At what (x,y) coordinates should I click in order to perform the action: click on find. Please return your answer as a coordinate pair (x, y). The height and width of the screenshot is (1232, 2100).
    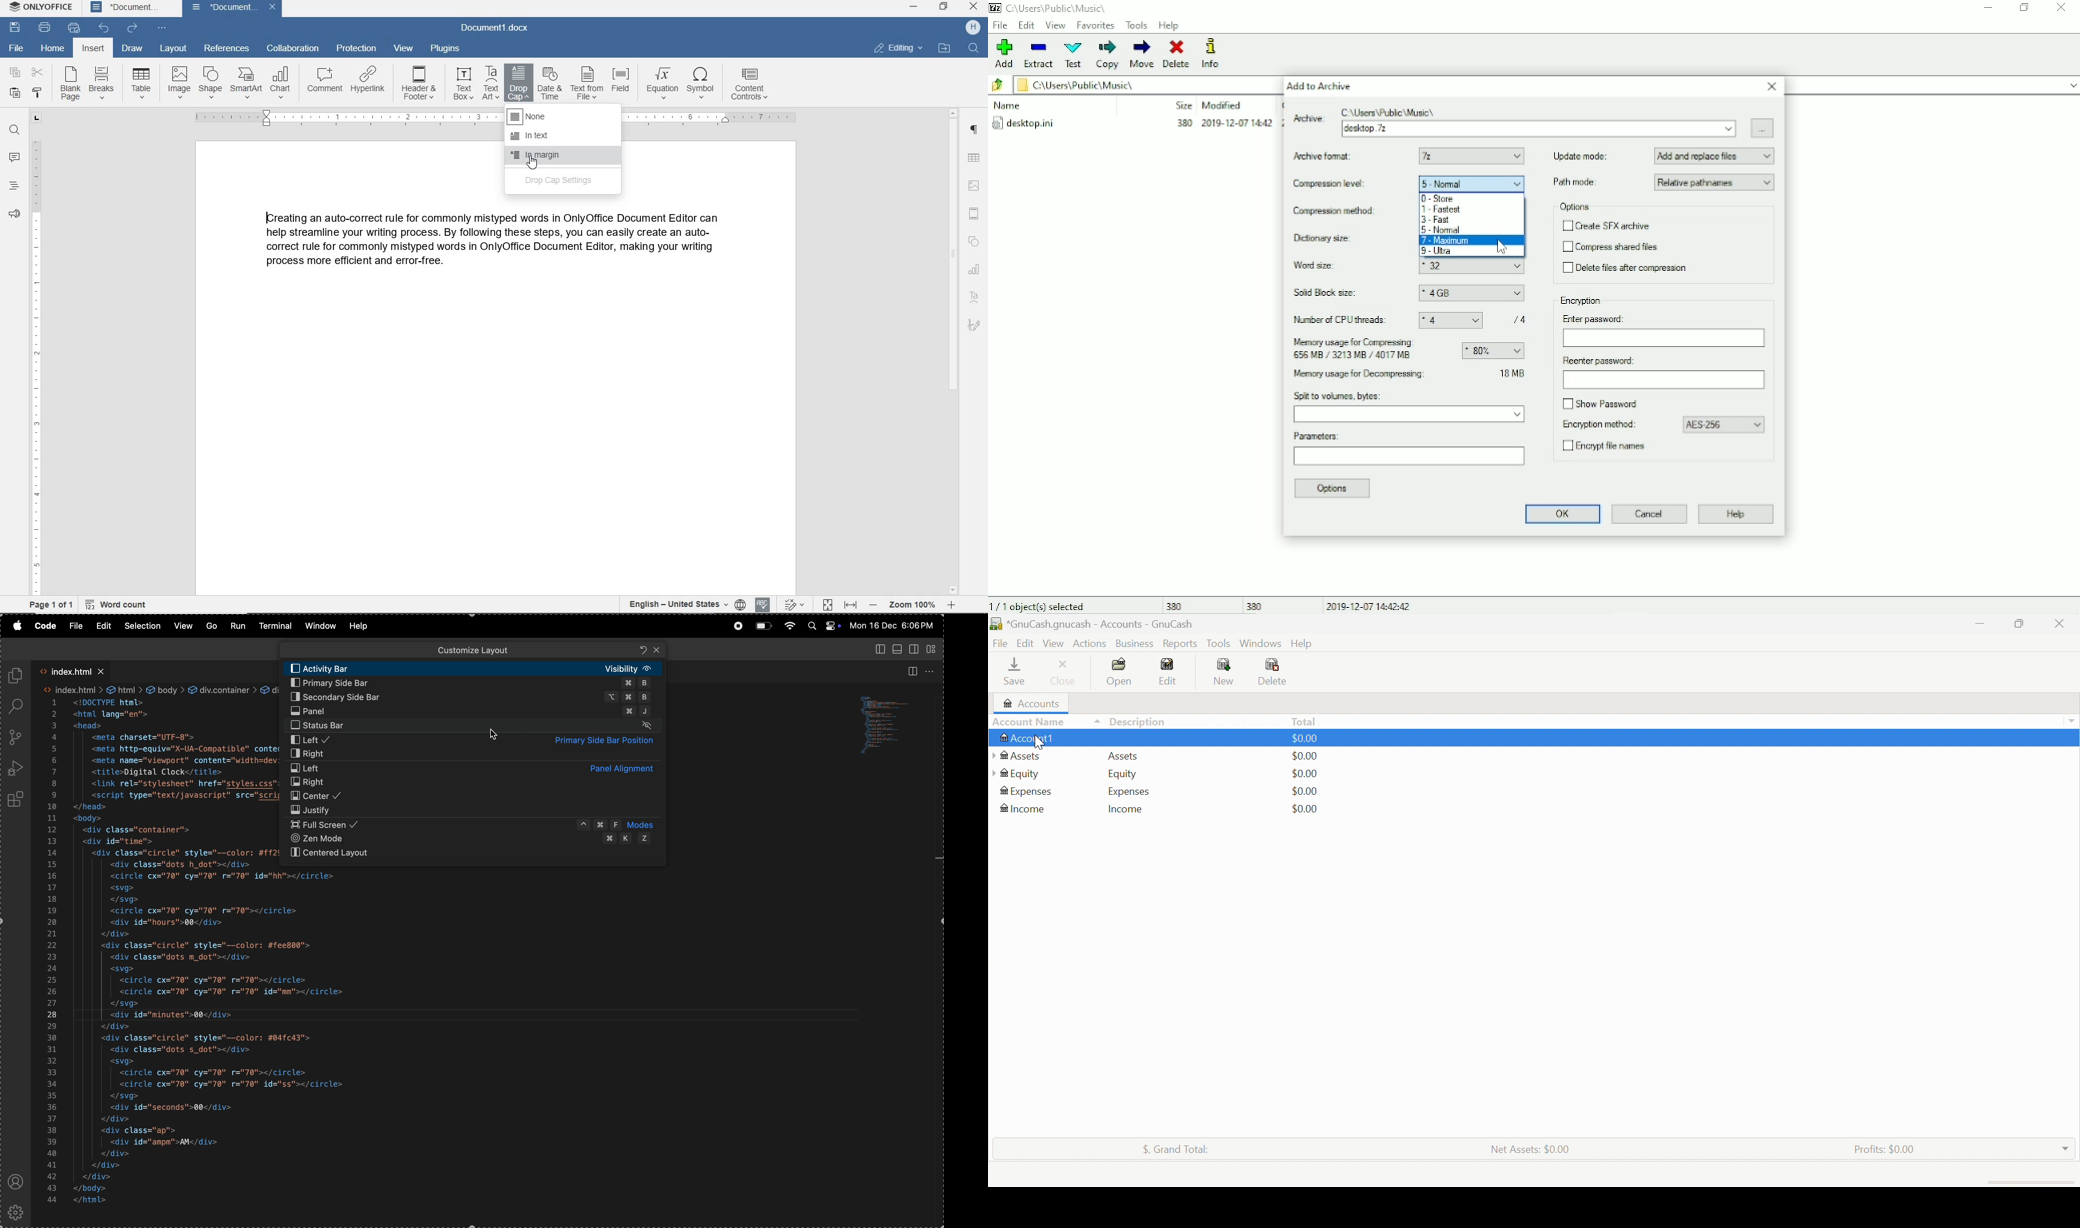
    Looking at the image, I should click on (973, 49).